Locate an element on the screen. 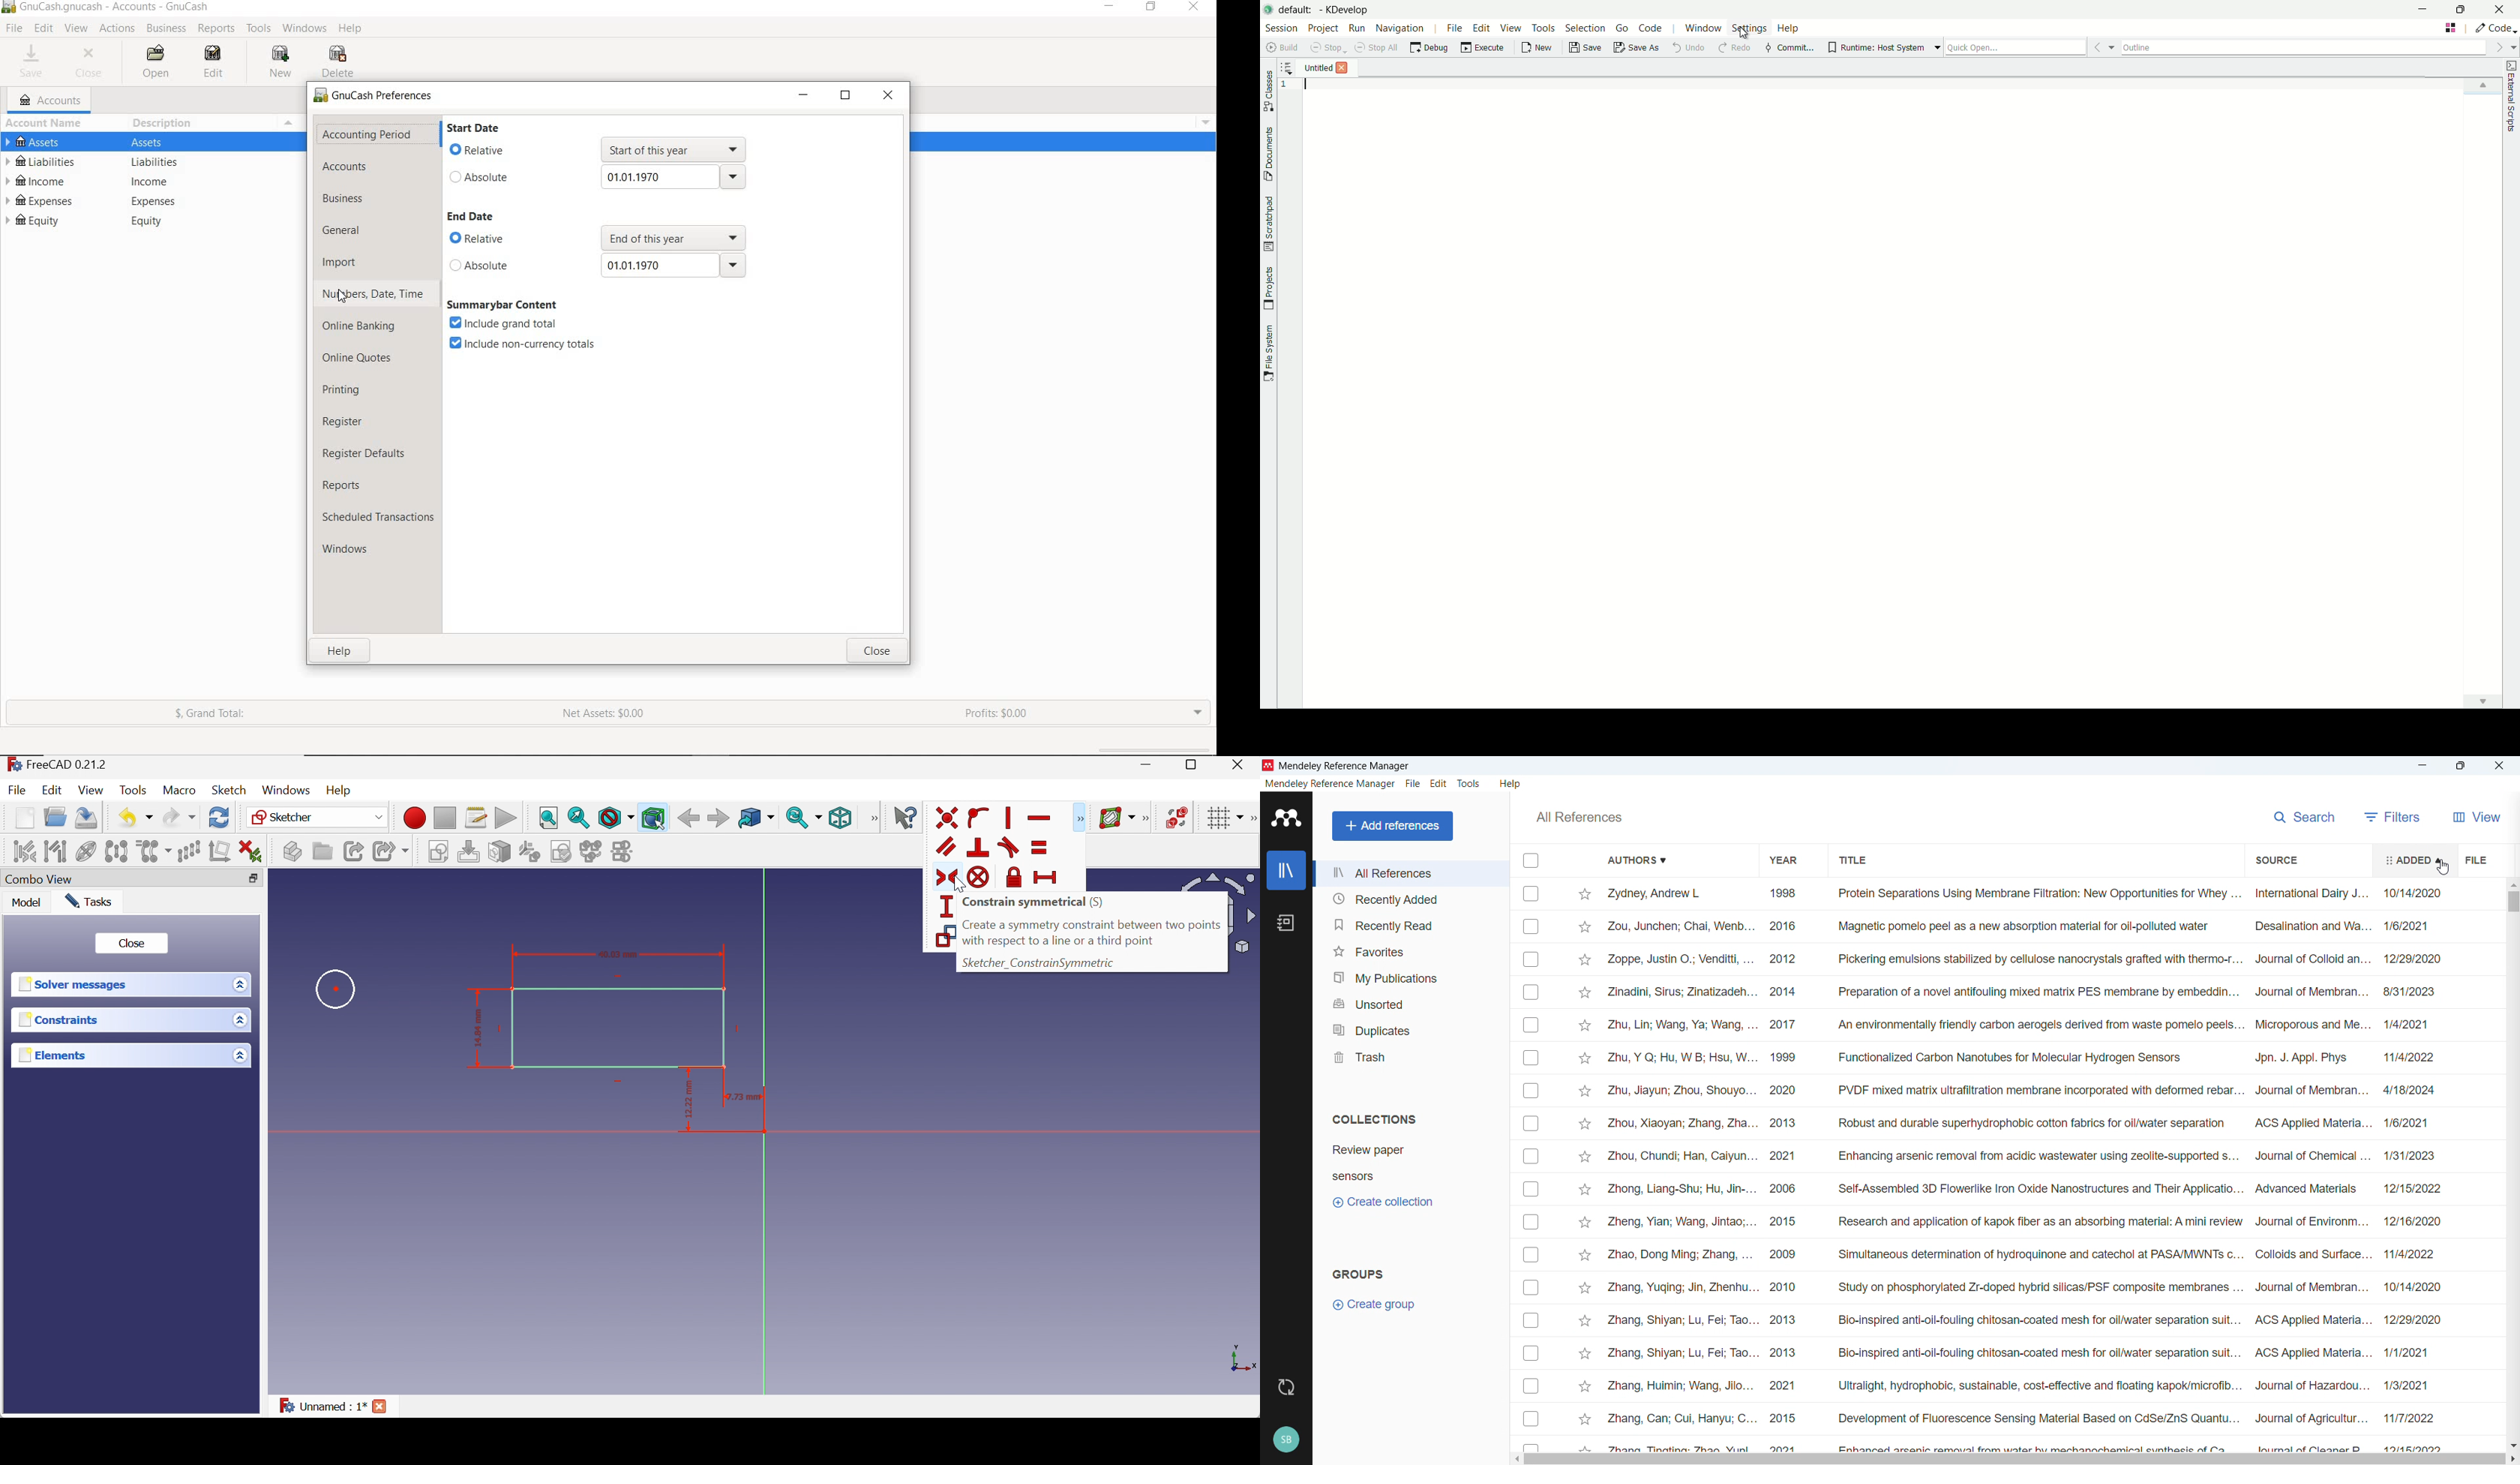  Sort by date added  is located at coordinates (2413, 860).